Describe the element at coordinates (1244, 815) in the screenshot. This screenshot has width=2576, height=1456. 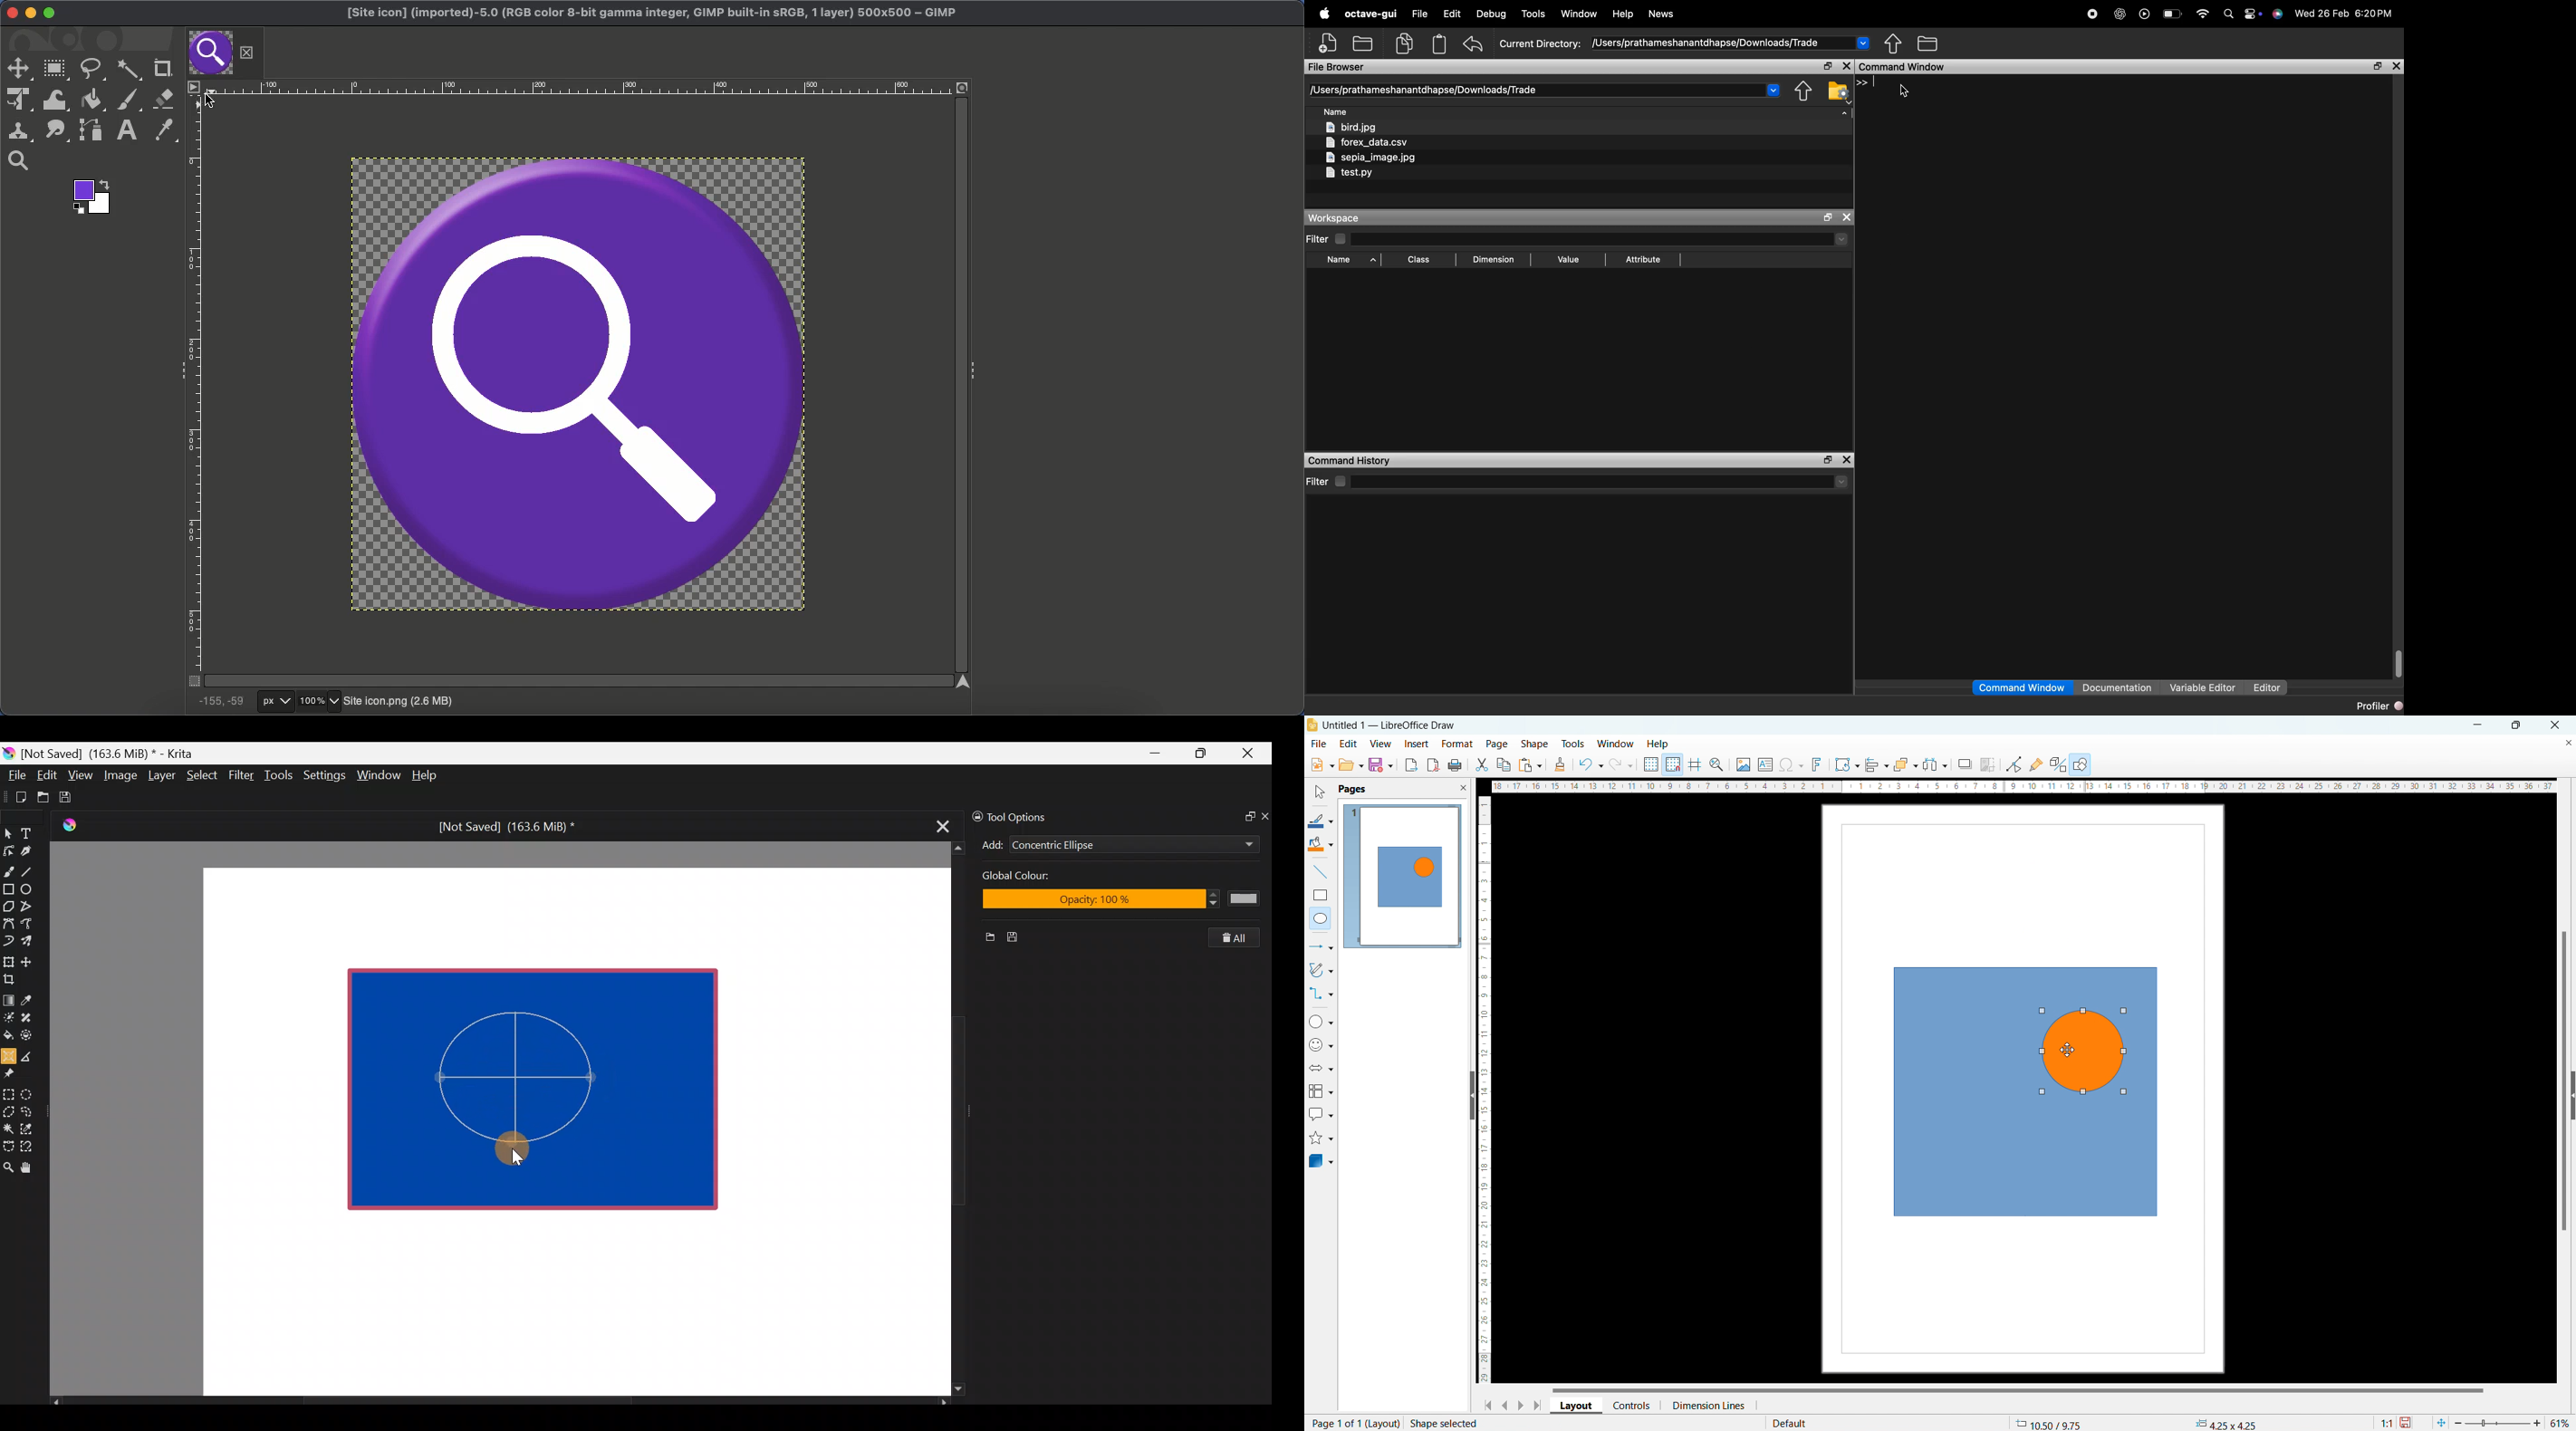
I see `Float docker` at that location.